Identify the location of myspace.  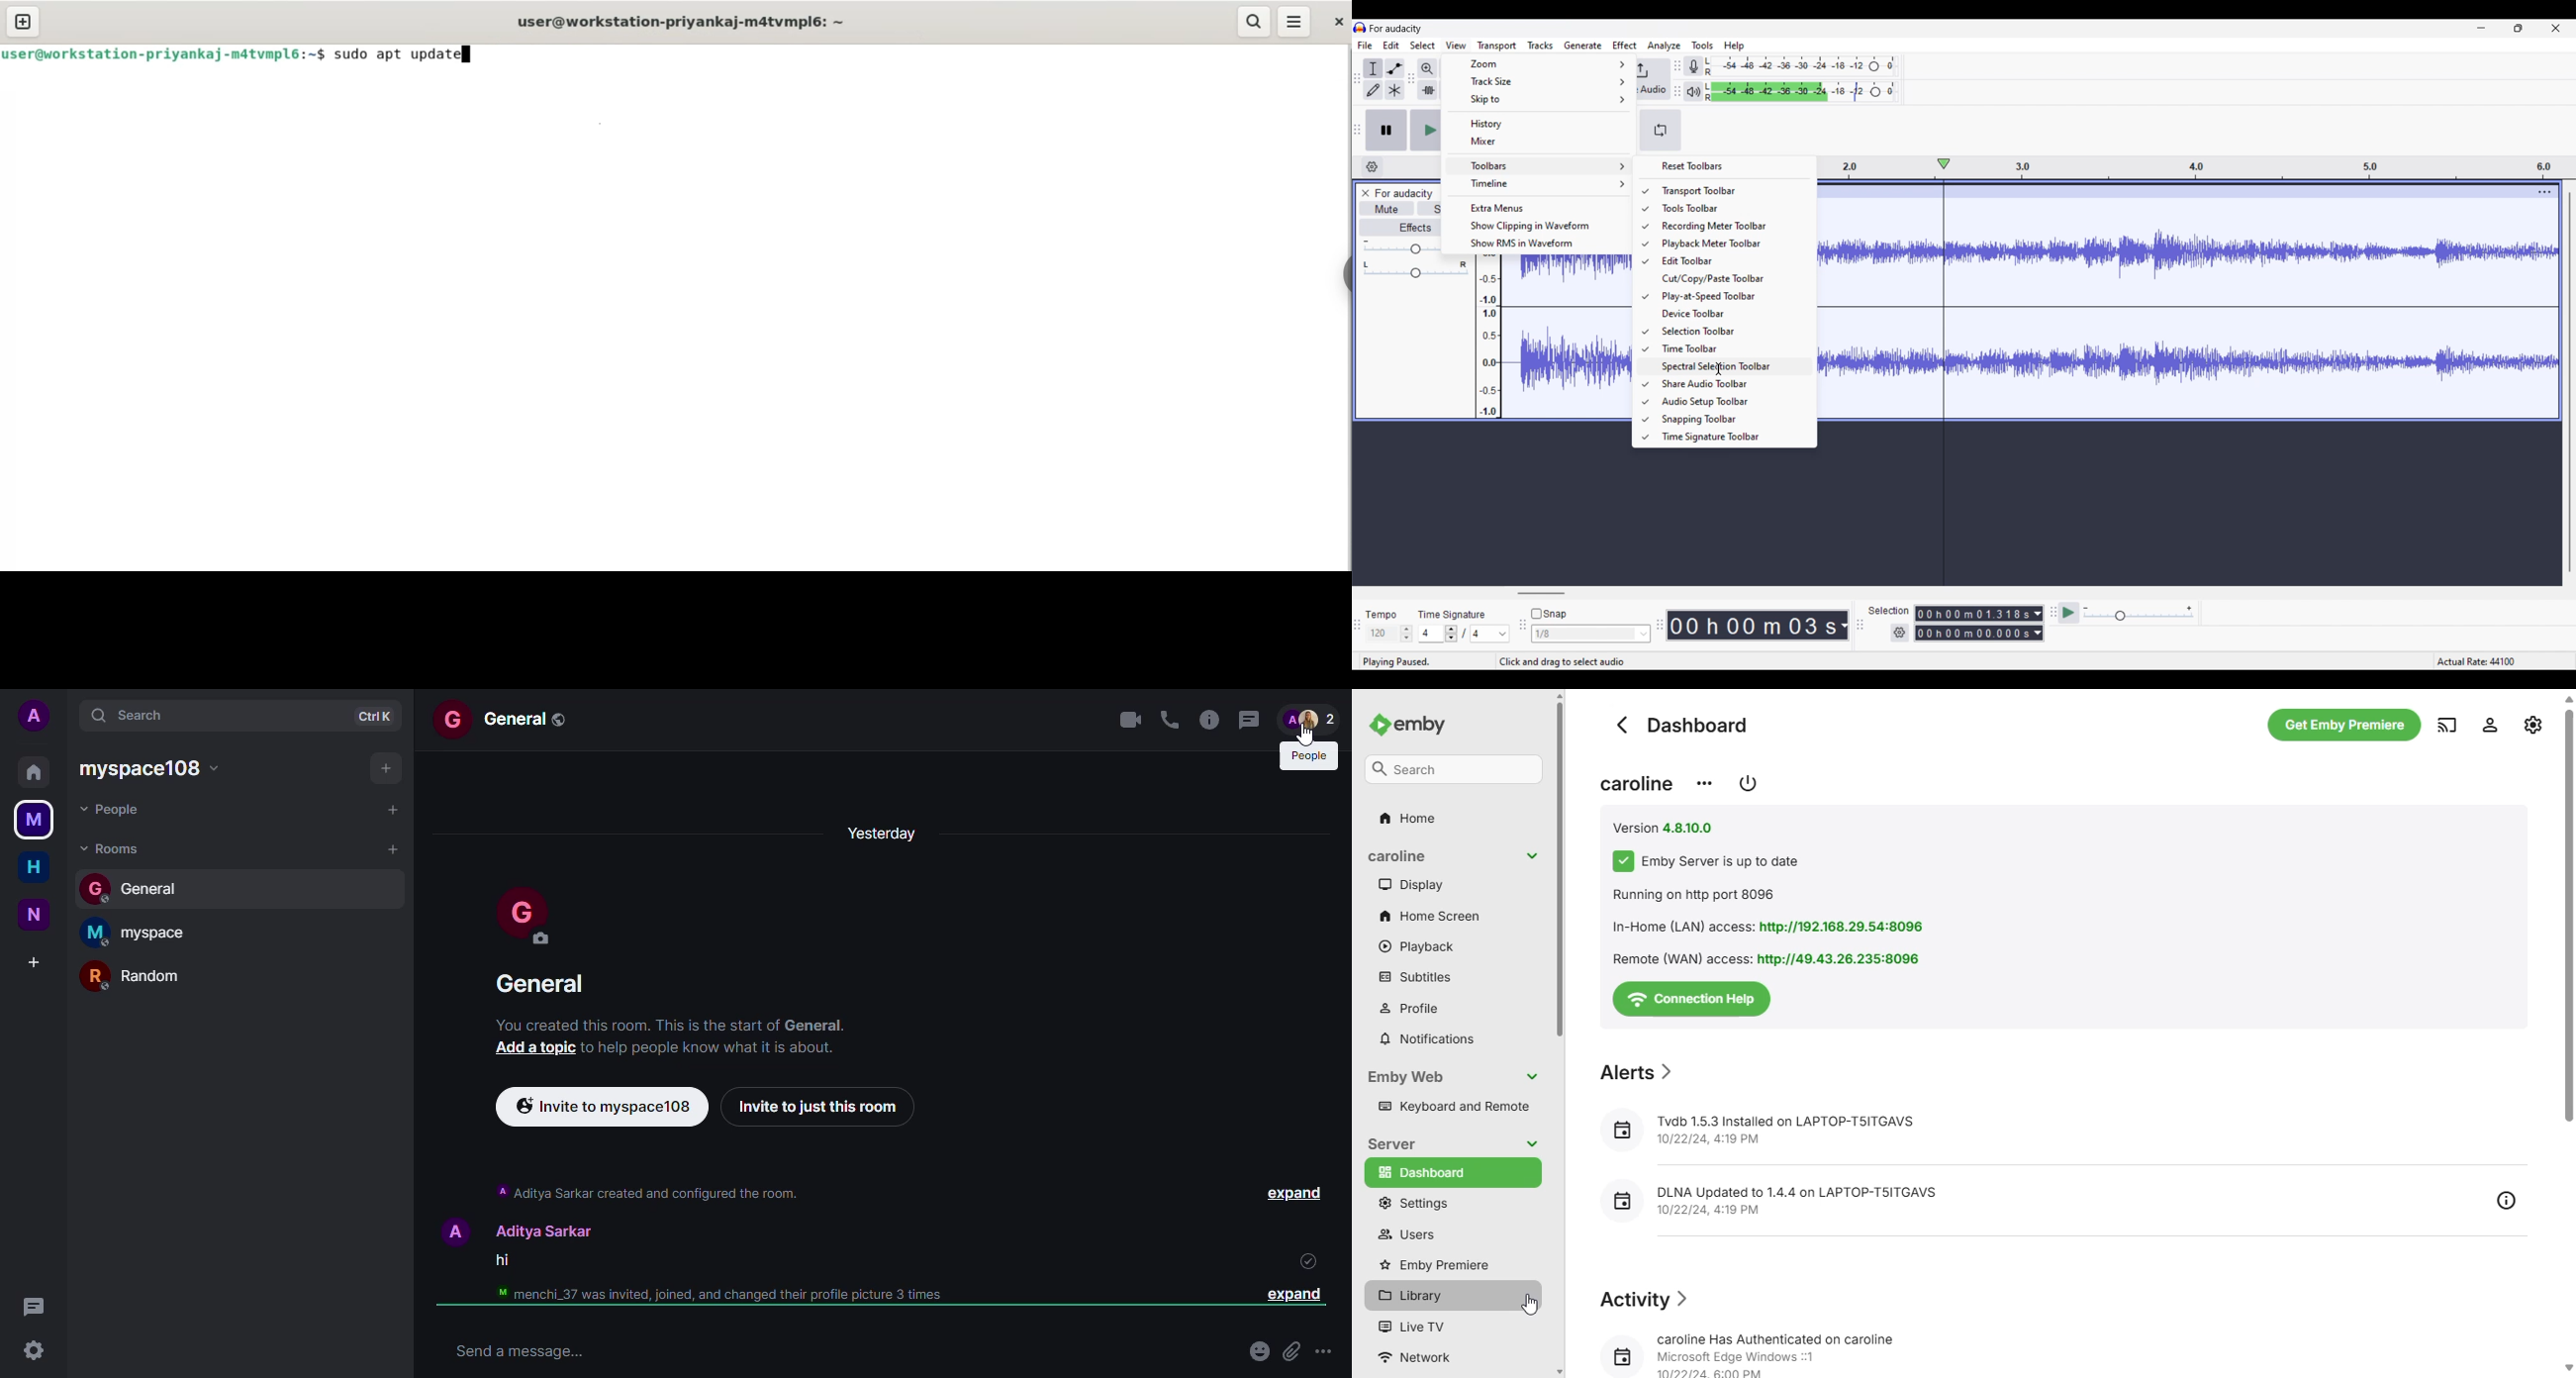
(143, 930).